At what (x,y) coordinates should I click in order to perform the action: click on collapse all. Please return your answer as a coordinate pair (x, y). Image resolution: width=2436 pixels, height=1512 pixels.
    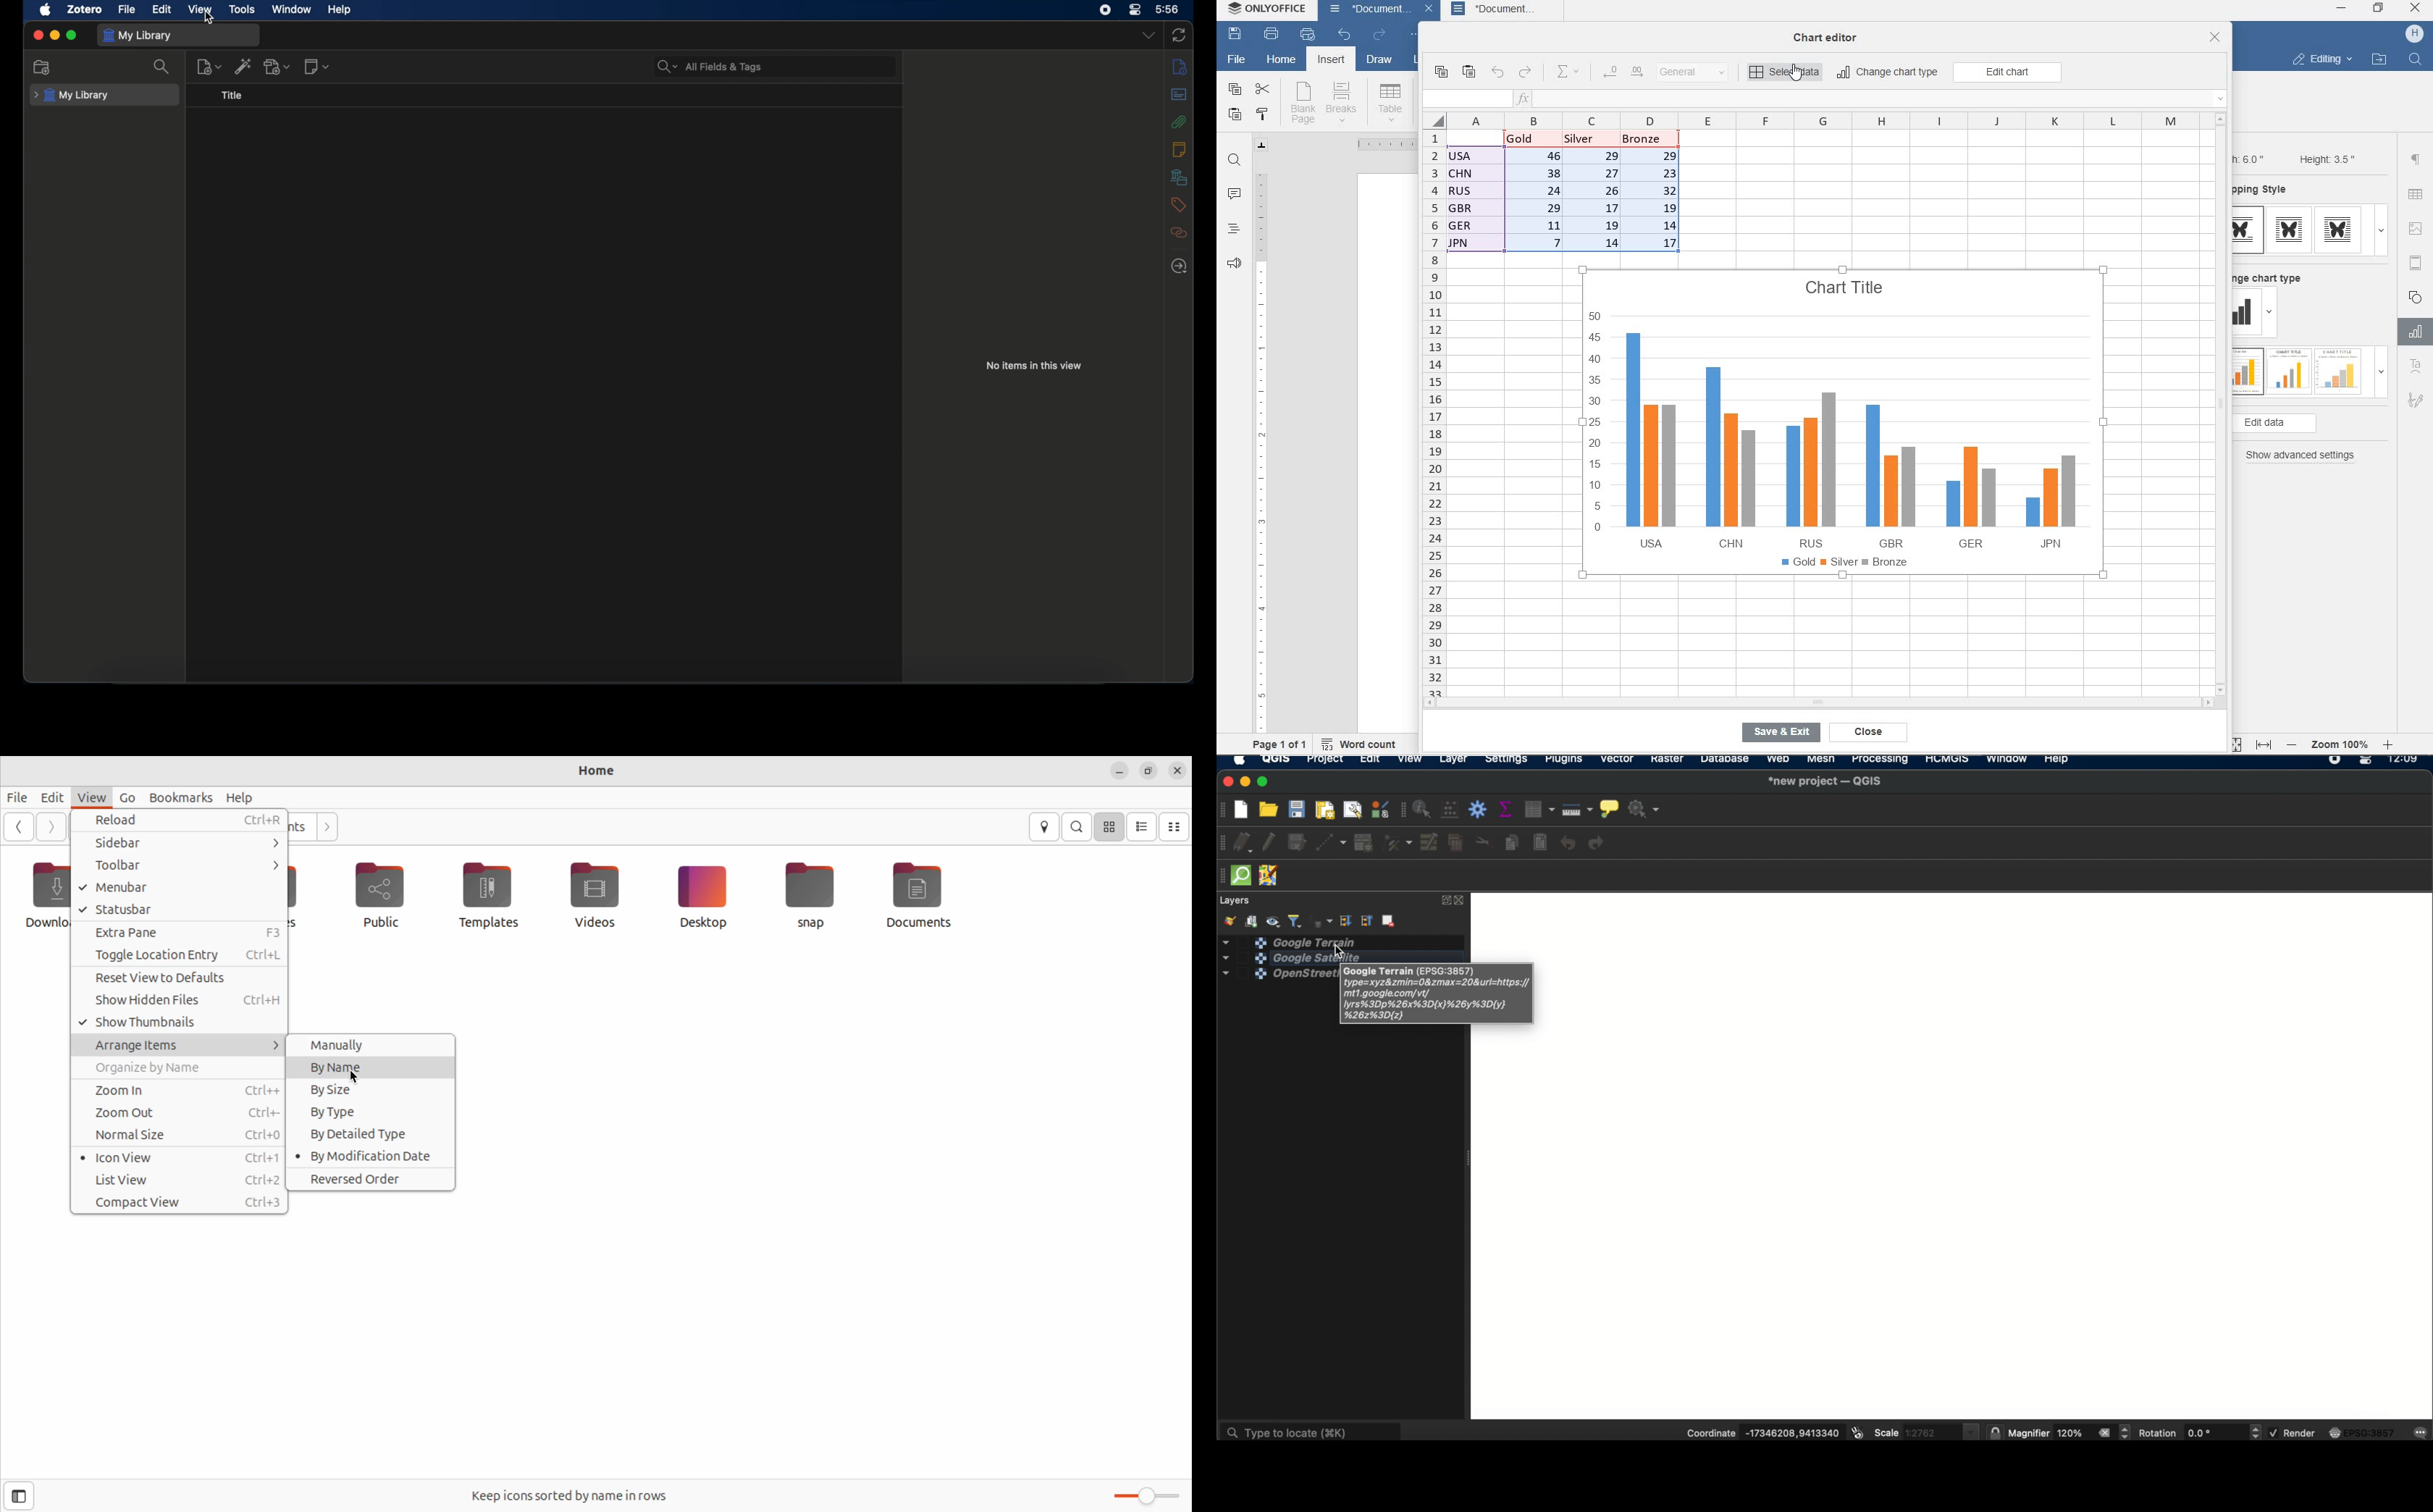
    Looking at the image, I should click on (1367, 921).